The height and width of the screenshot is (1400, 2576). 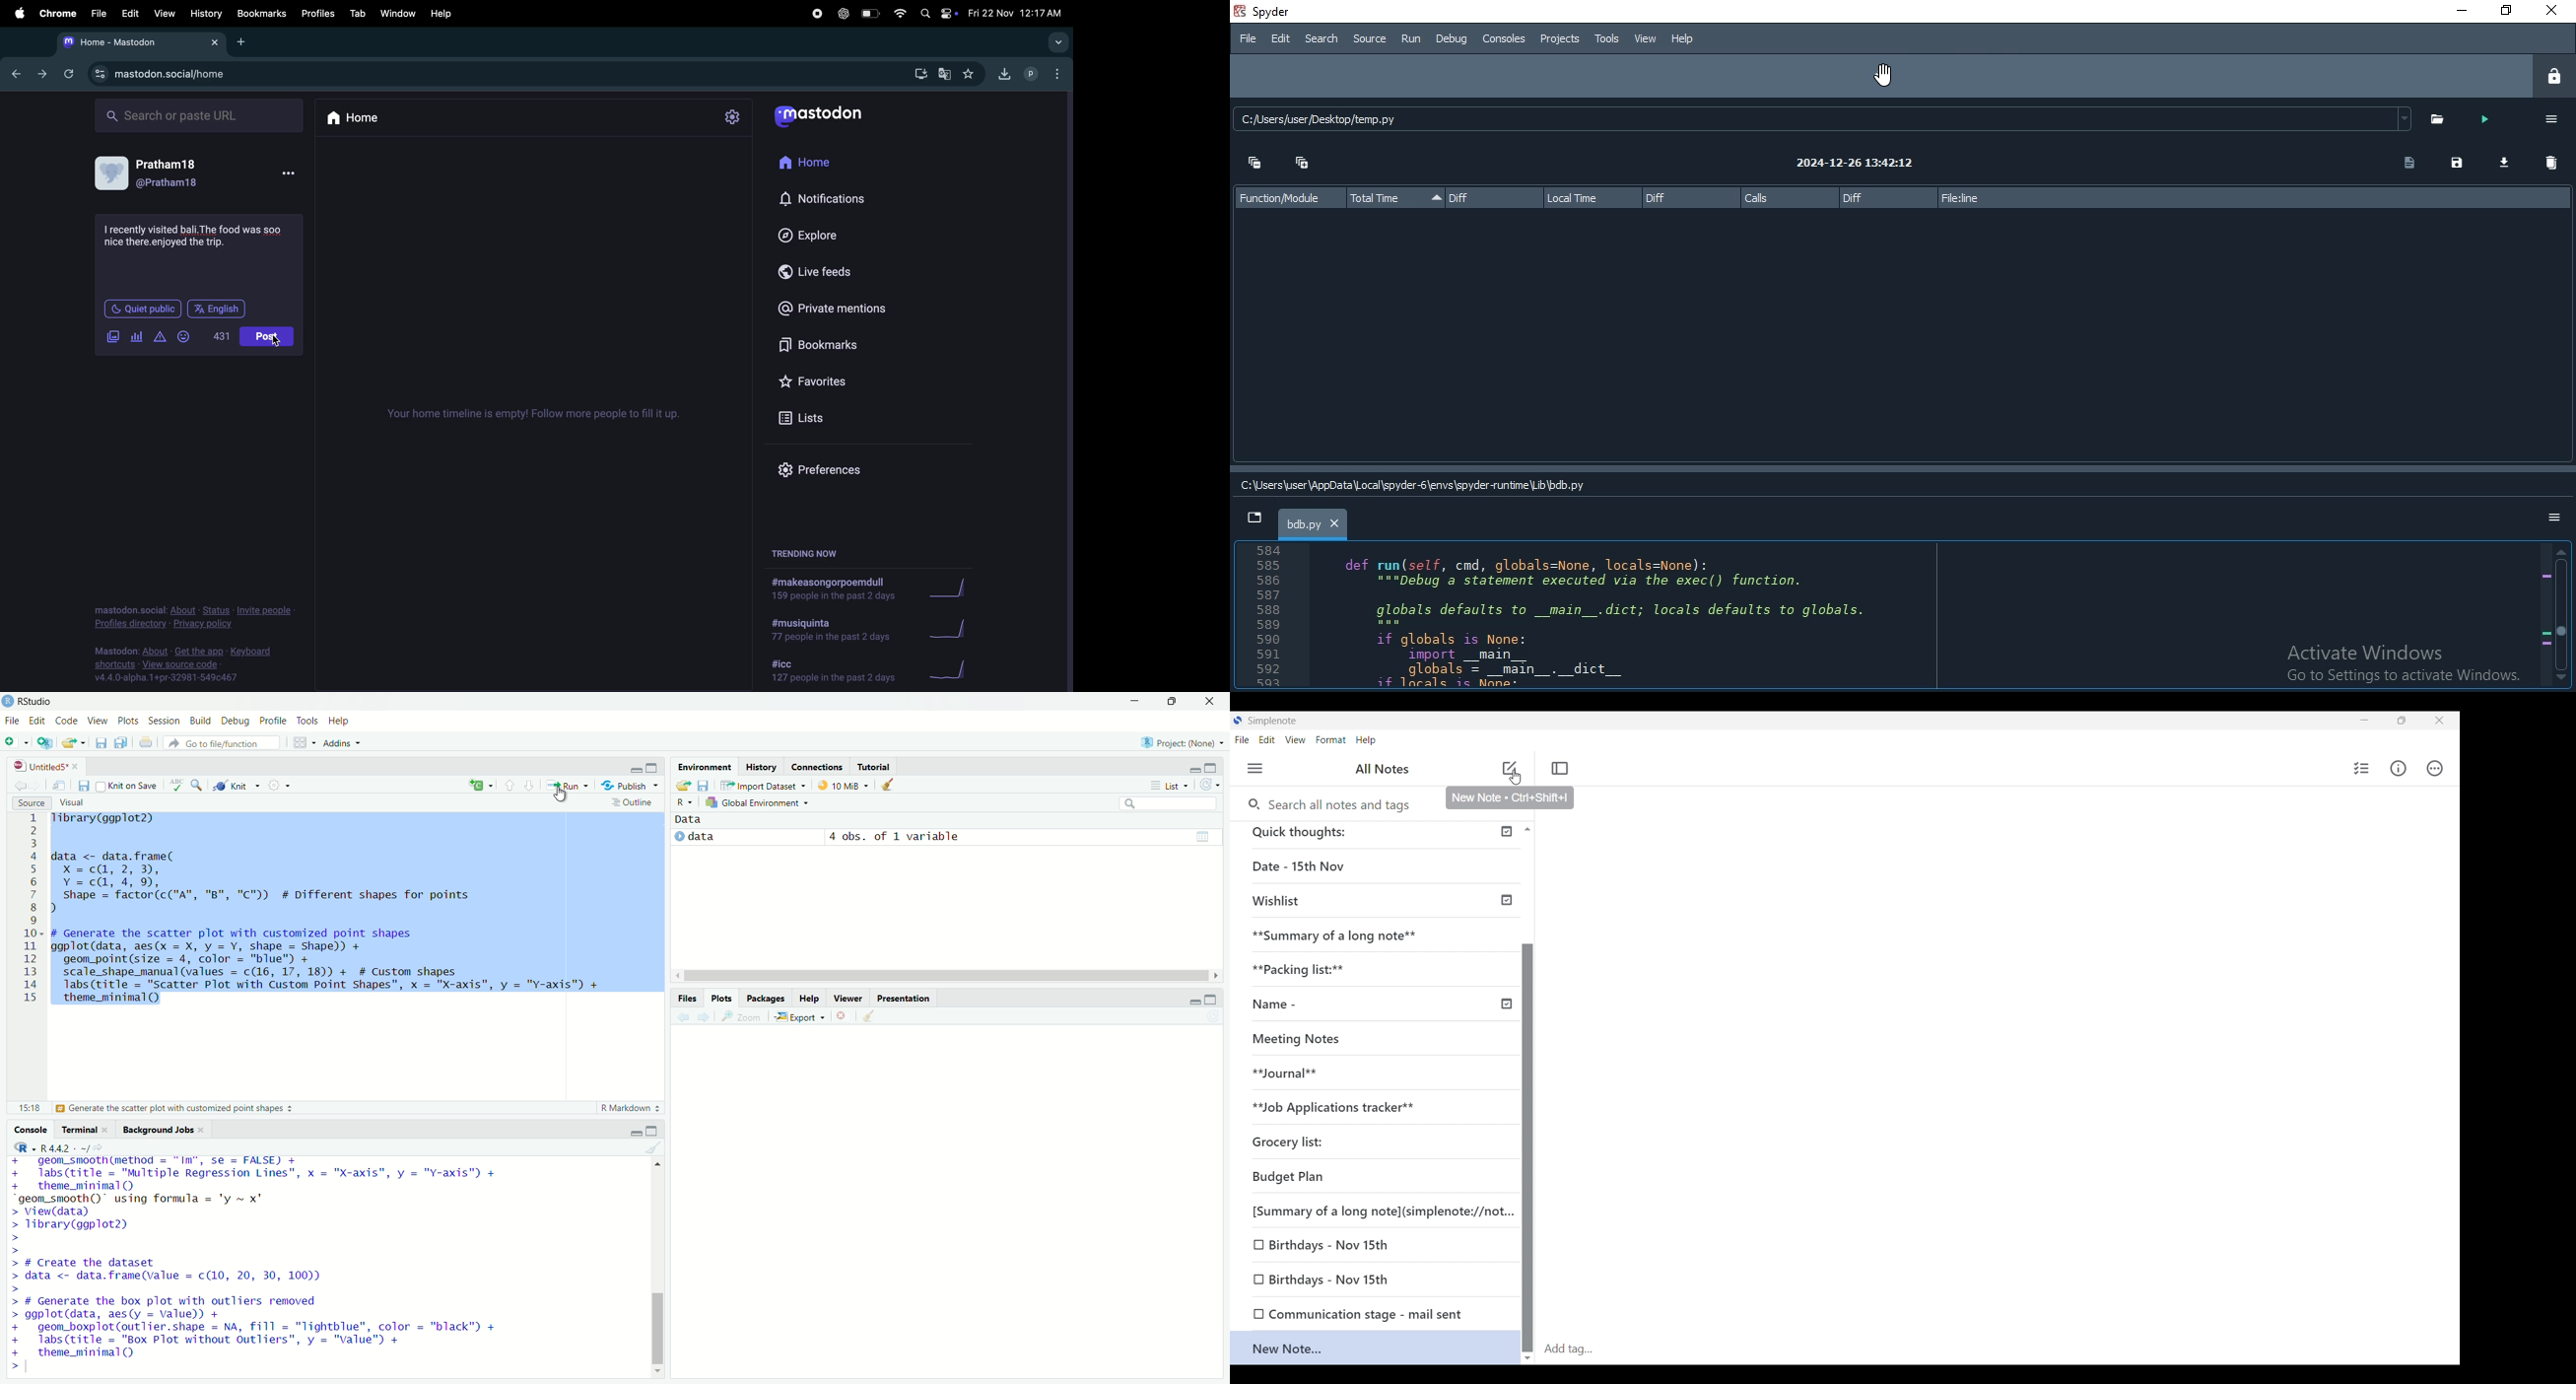 What do you see at coordinates (303, 743) in the screenshot?
I see `Workspace panes` at bounding box center [303, 743].